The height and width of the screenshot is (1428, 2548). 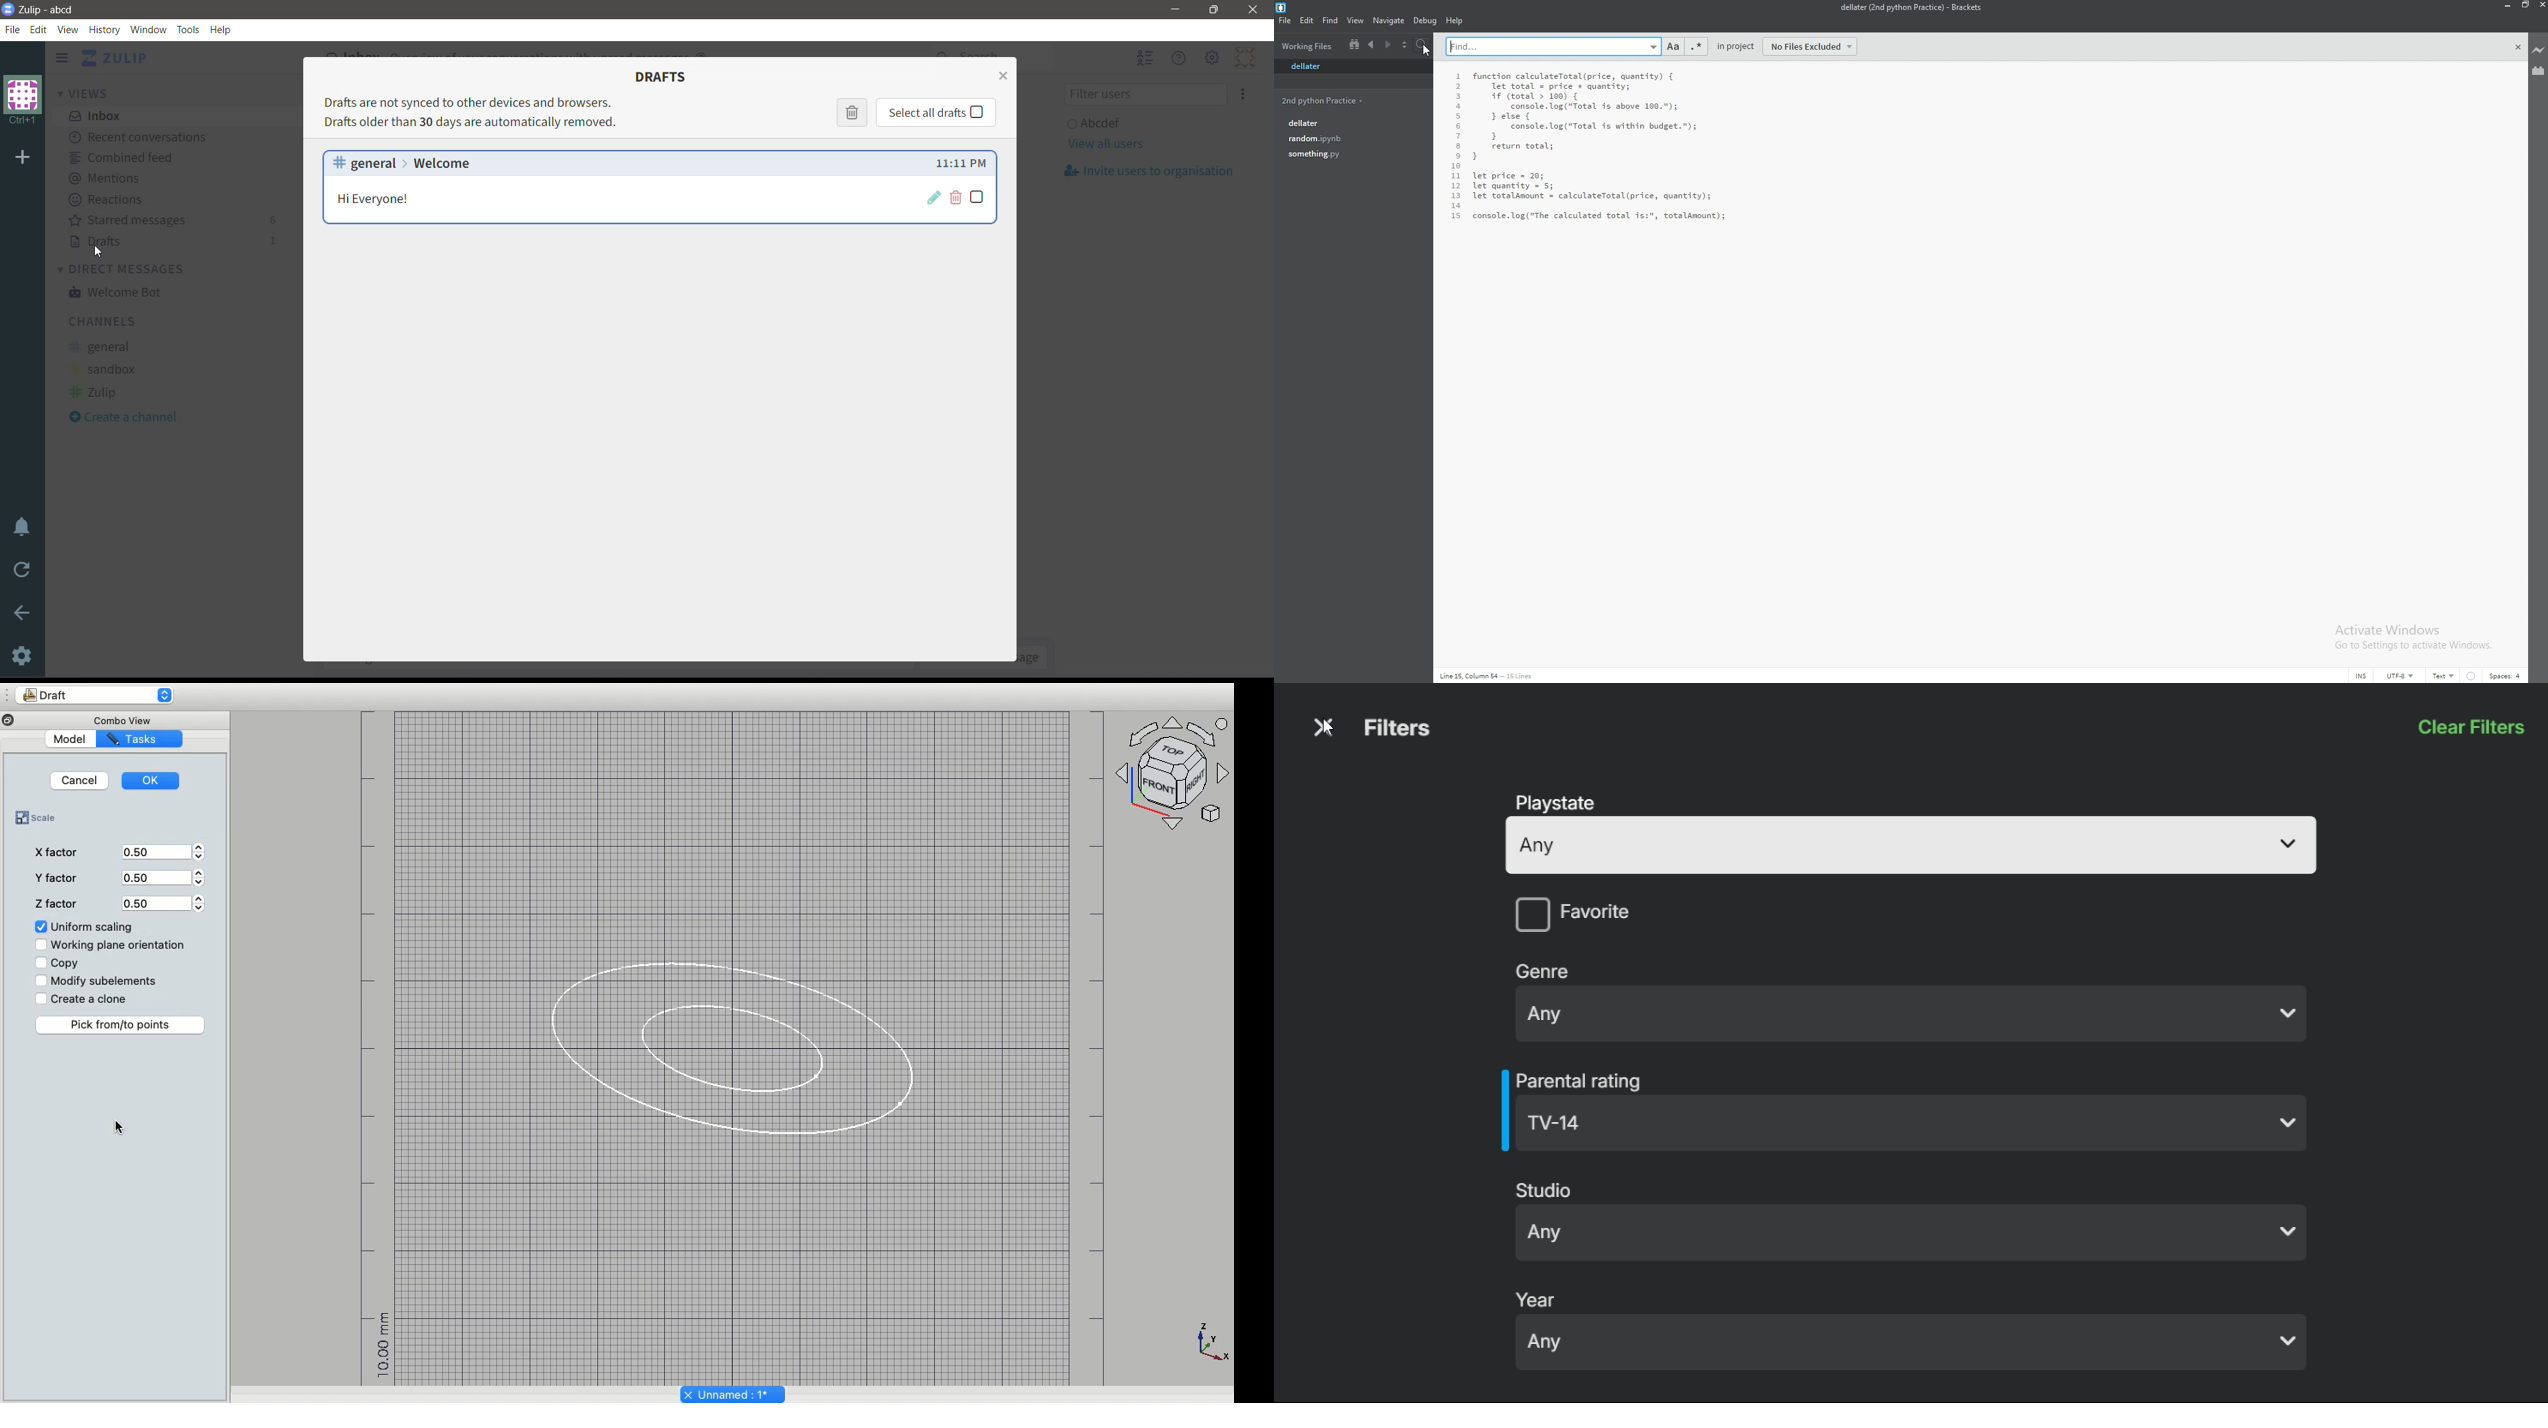 I want to click on Personal Menu, so click(x=1244, y=58).